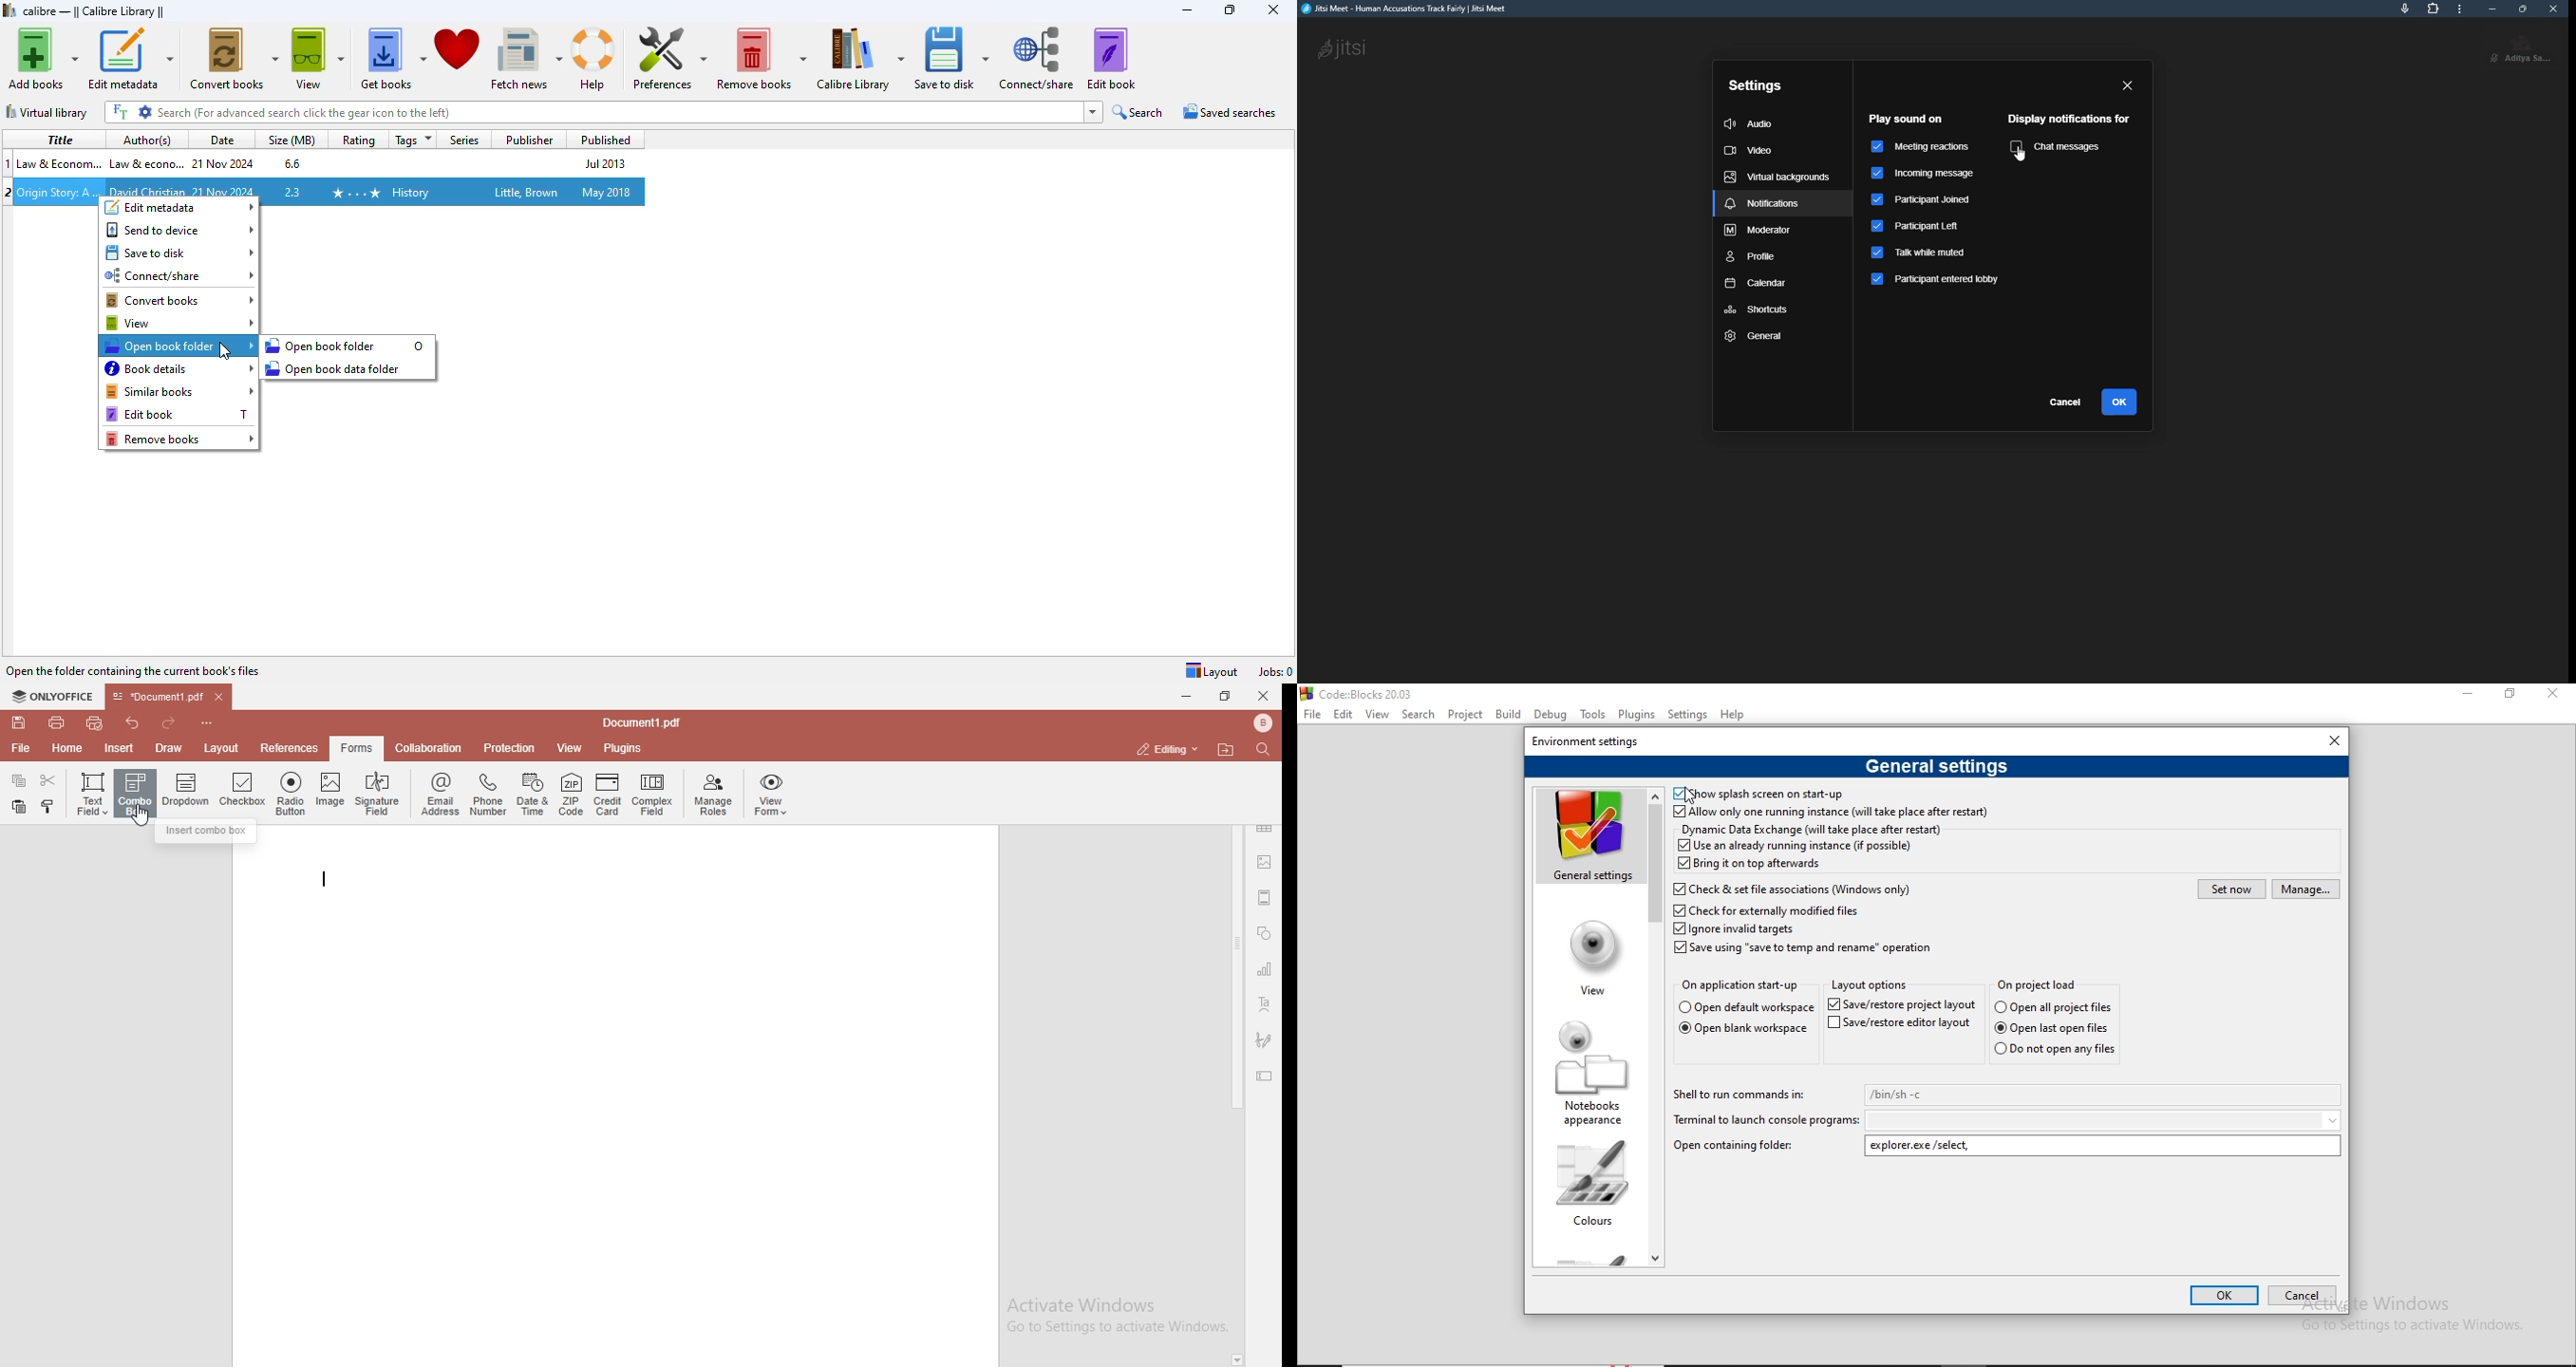  Describe the element at coordinates (1238, 967) in the screenshot. I see `scroll bar` at that location.